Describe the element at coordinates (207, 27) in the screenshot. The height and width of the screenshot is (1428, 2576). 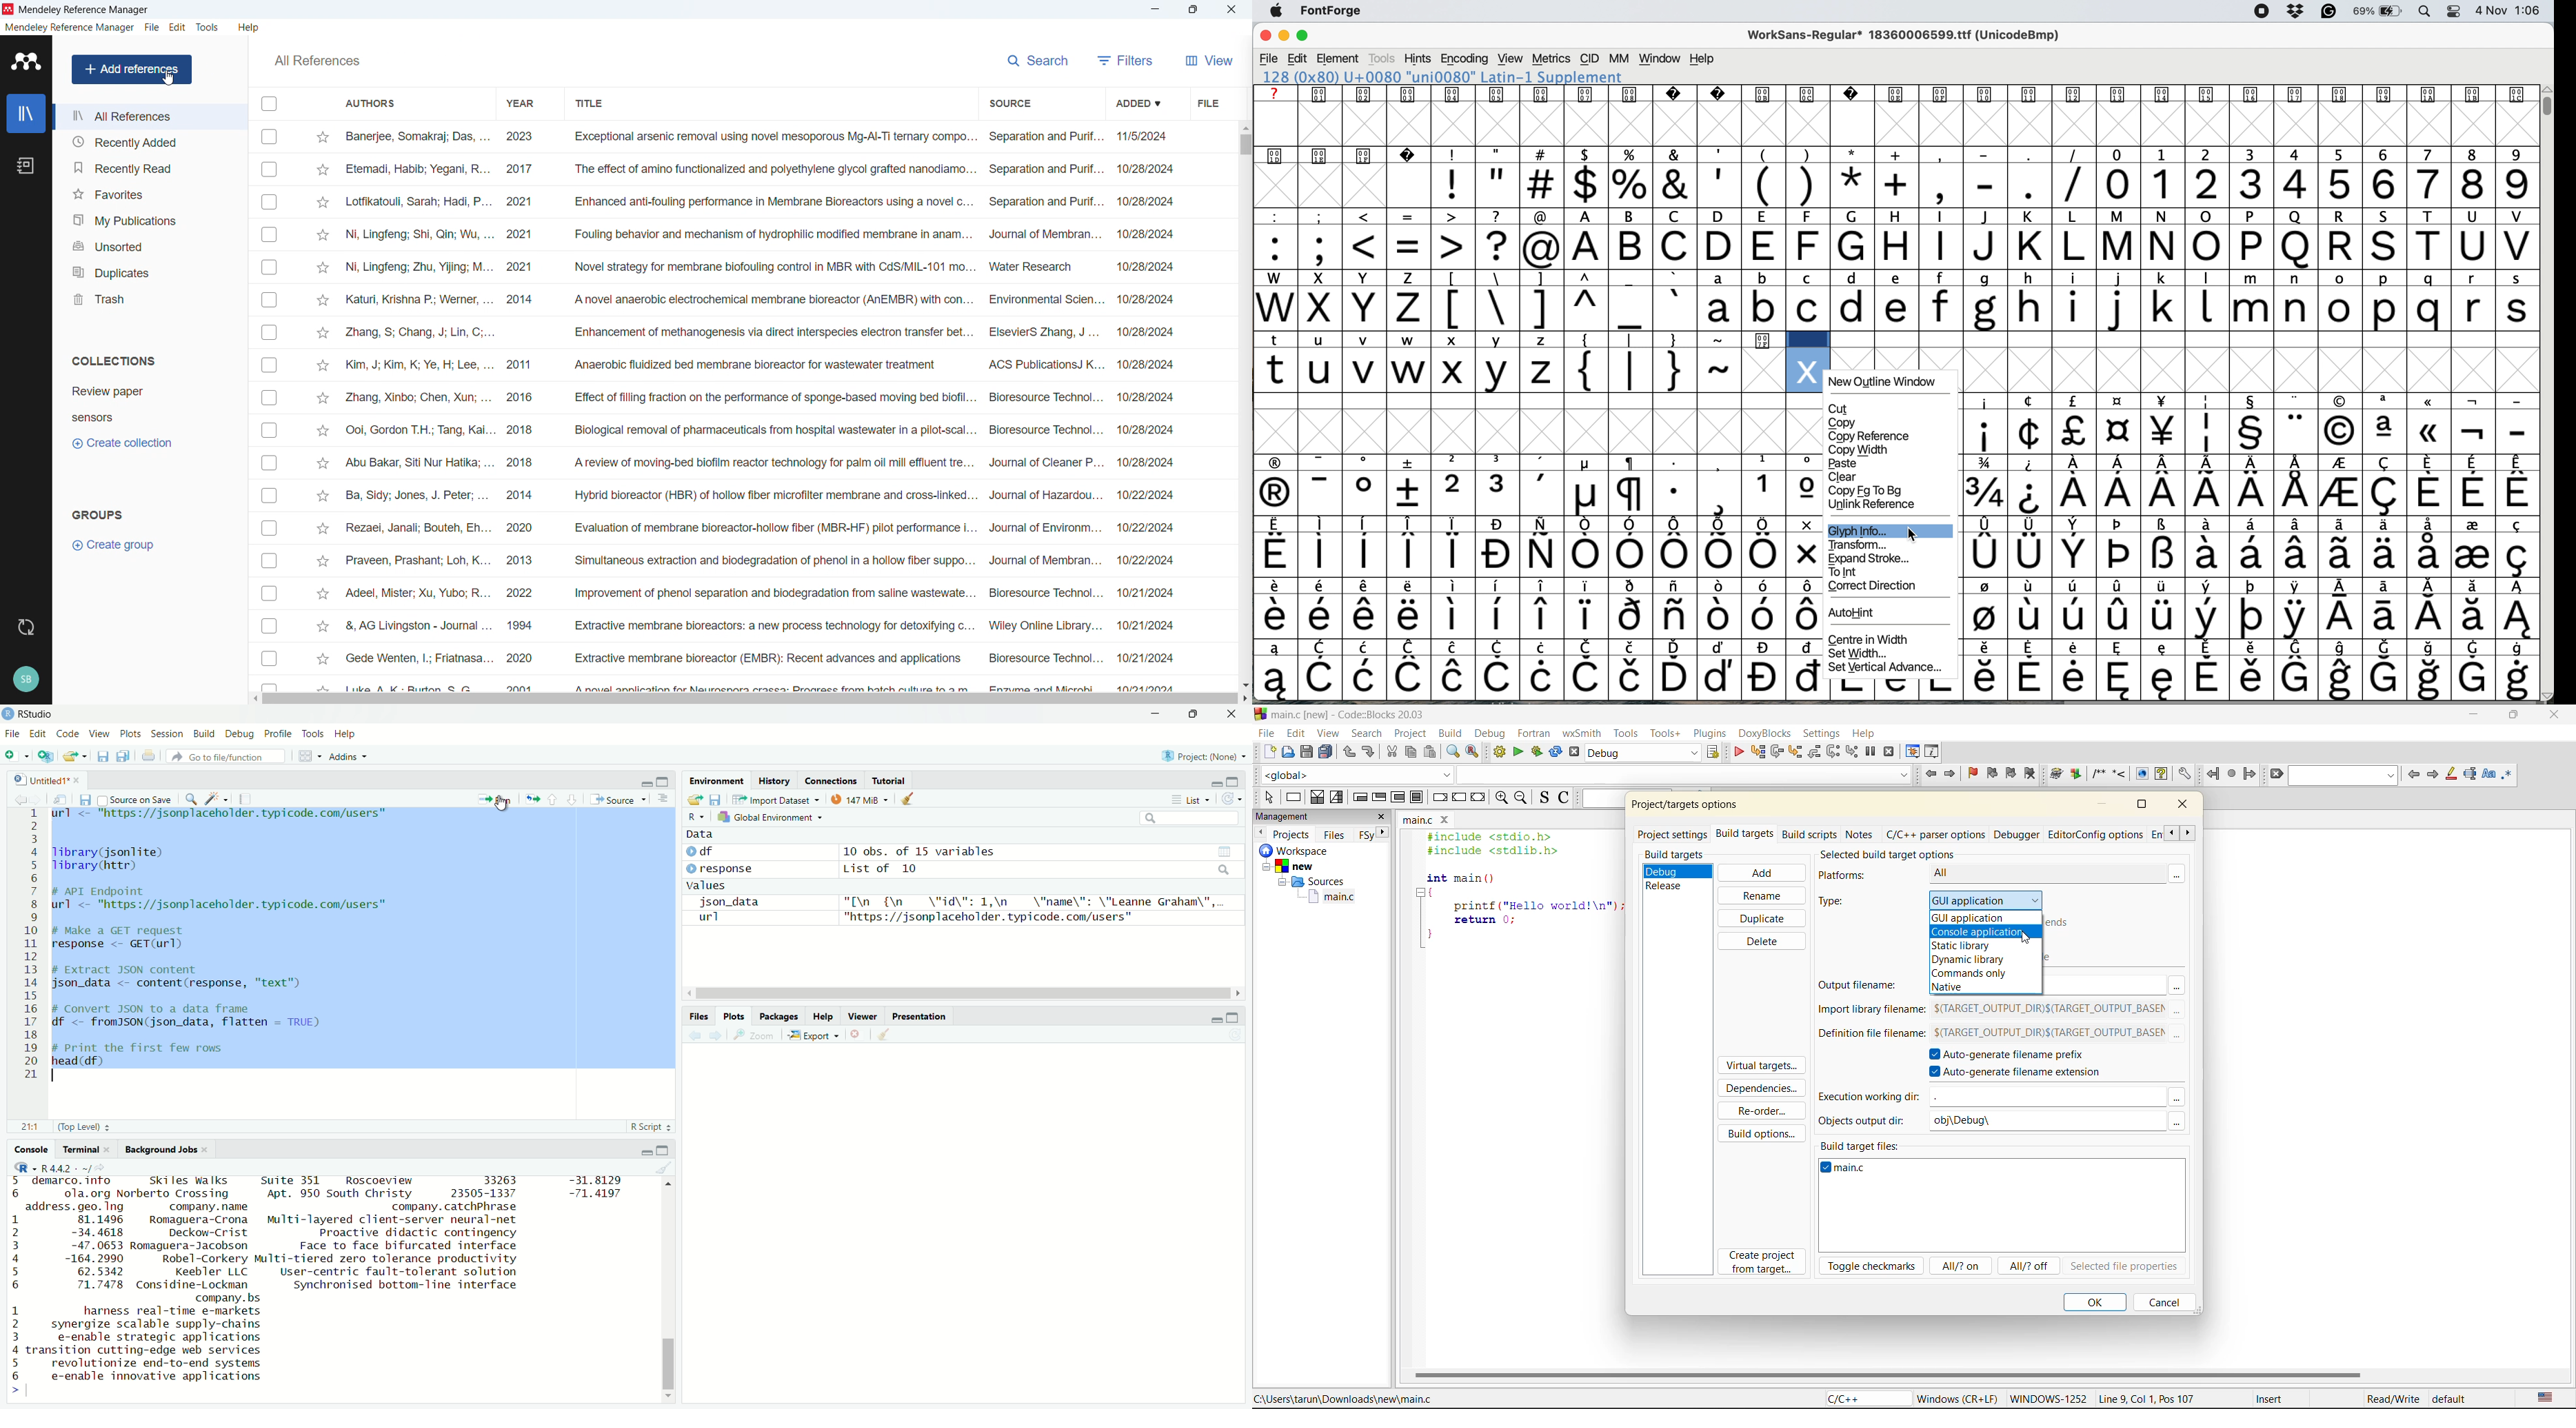
I see `Tools ` at that location.